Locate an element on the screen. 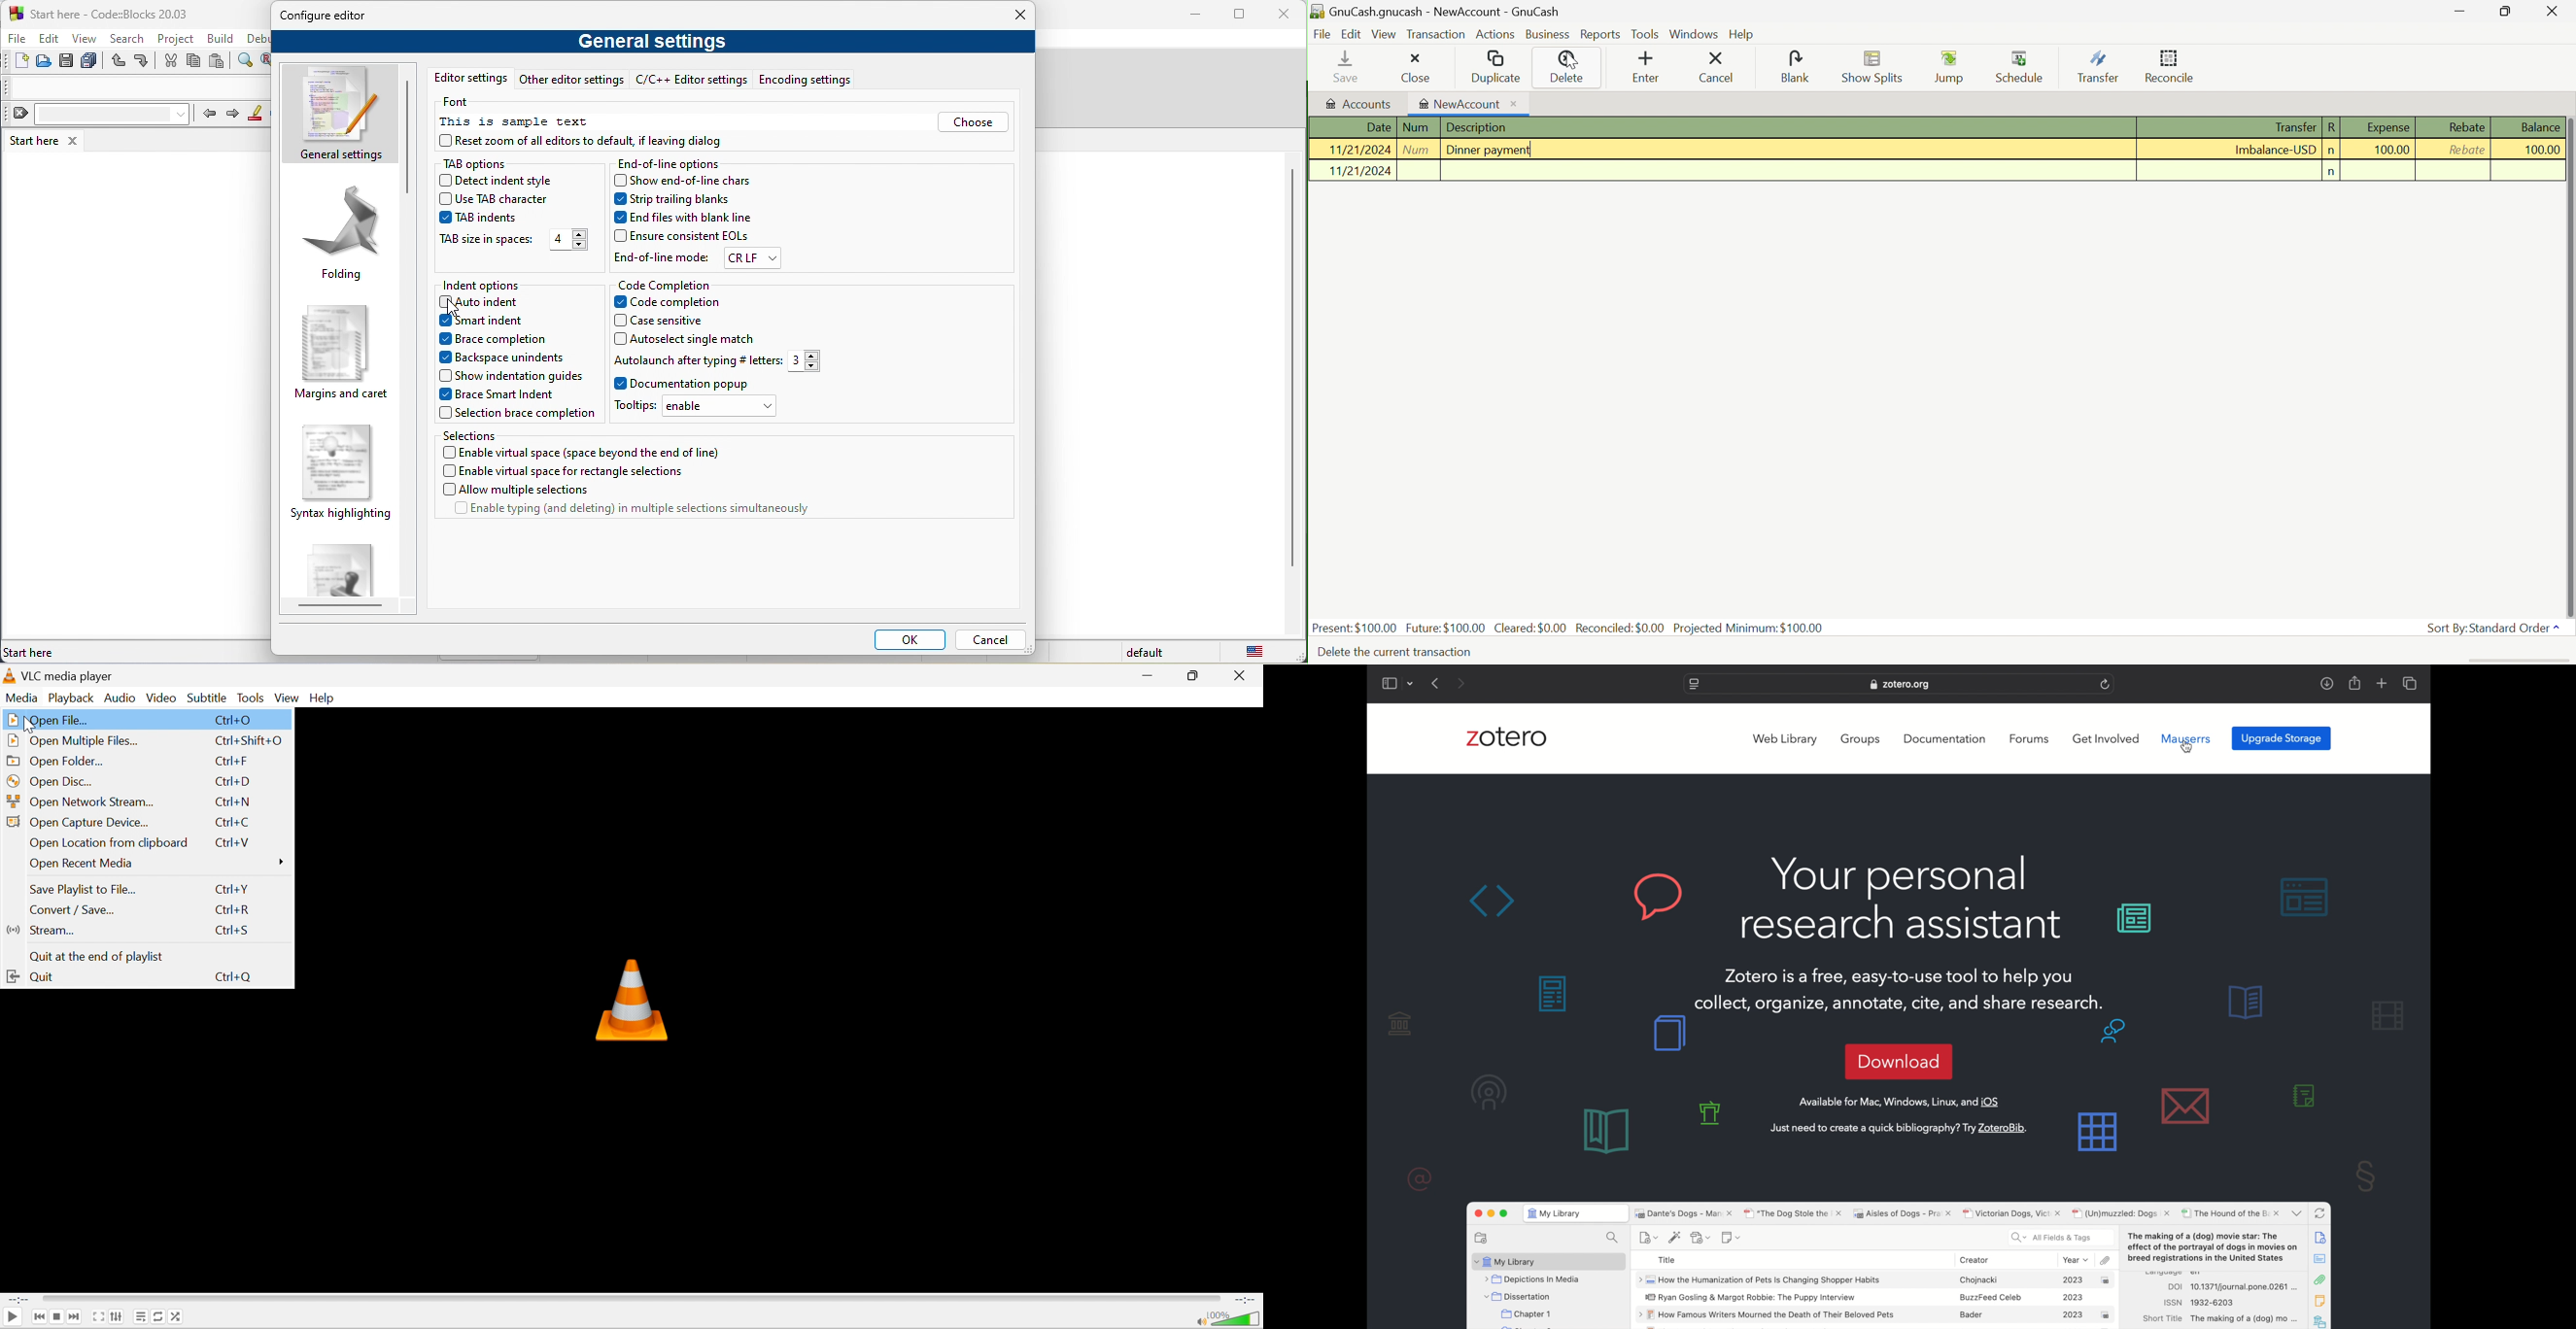 This screenshot has width=2576, height=1344. dropdown is located at coordinates (1411, 684).